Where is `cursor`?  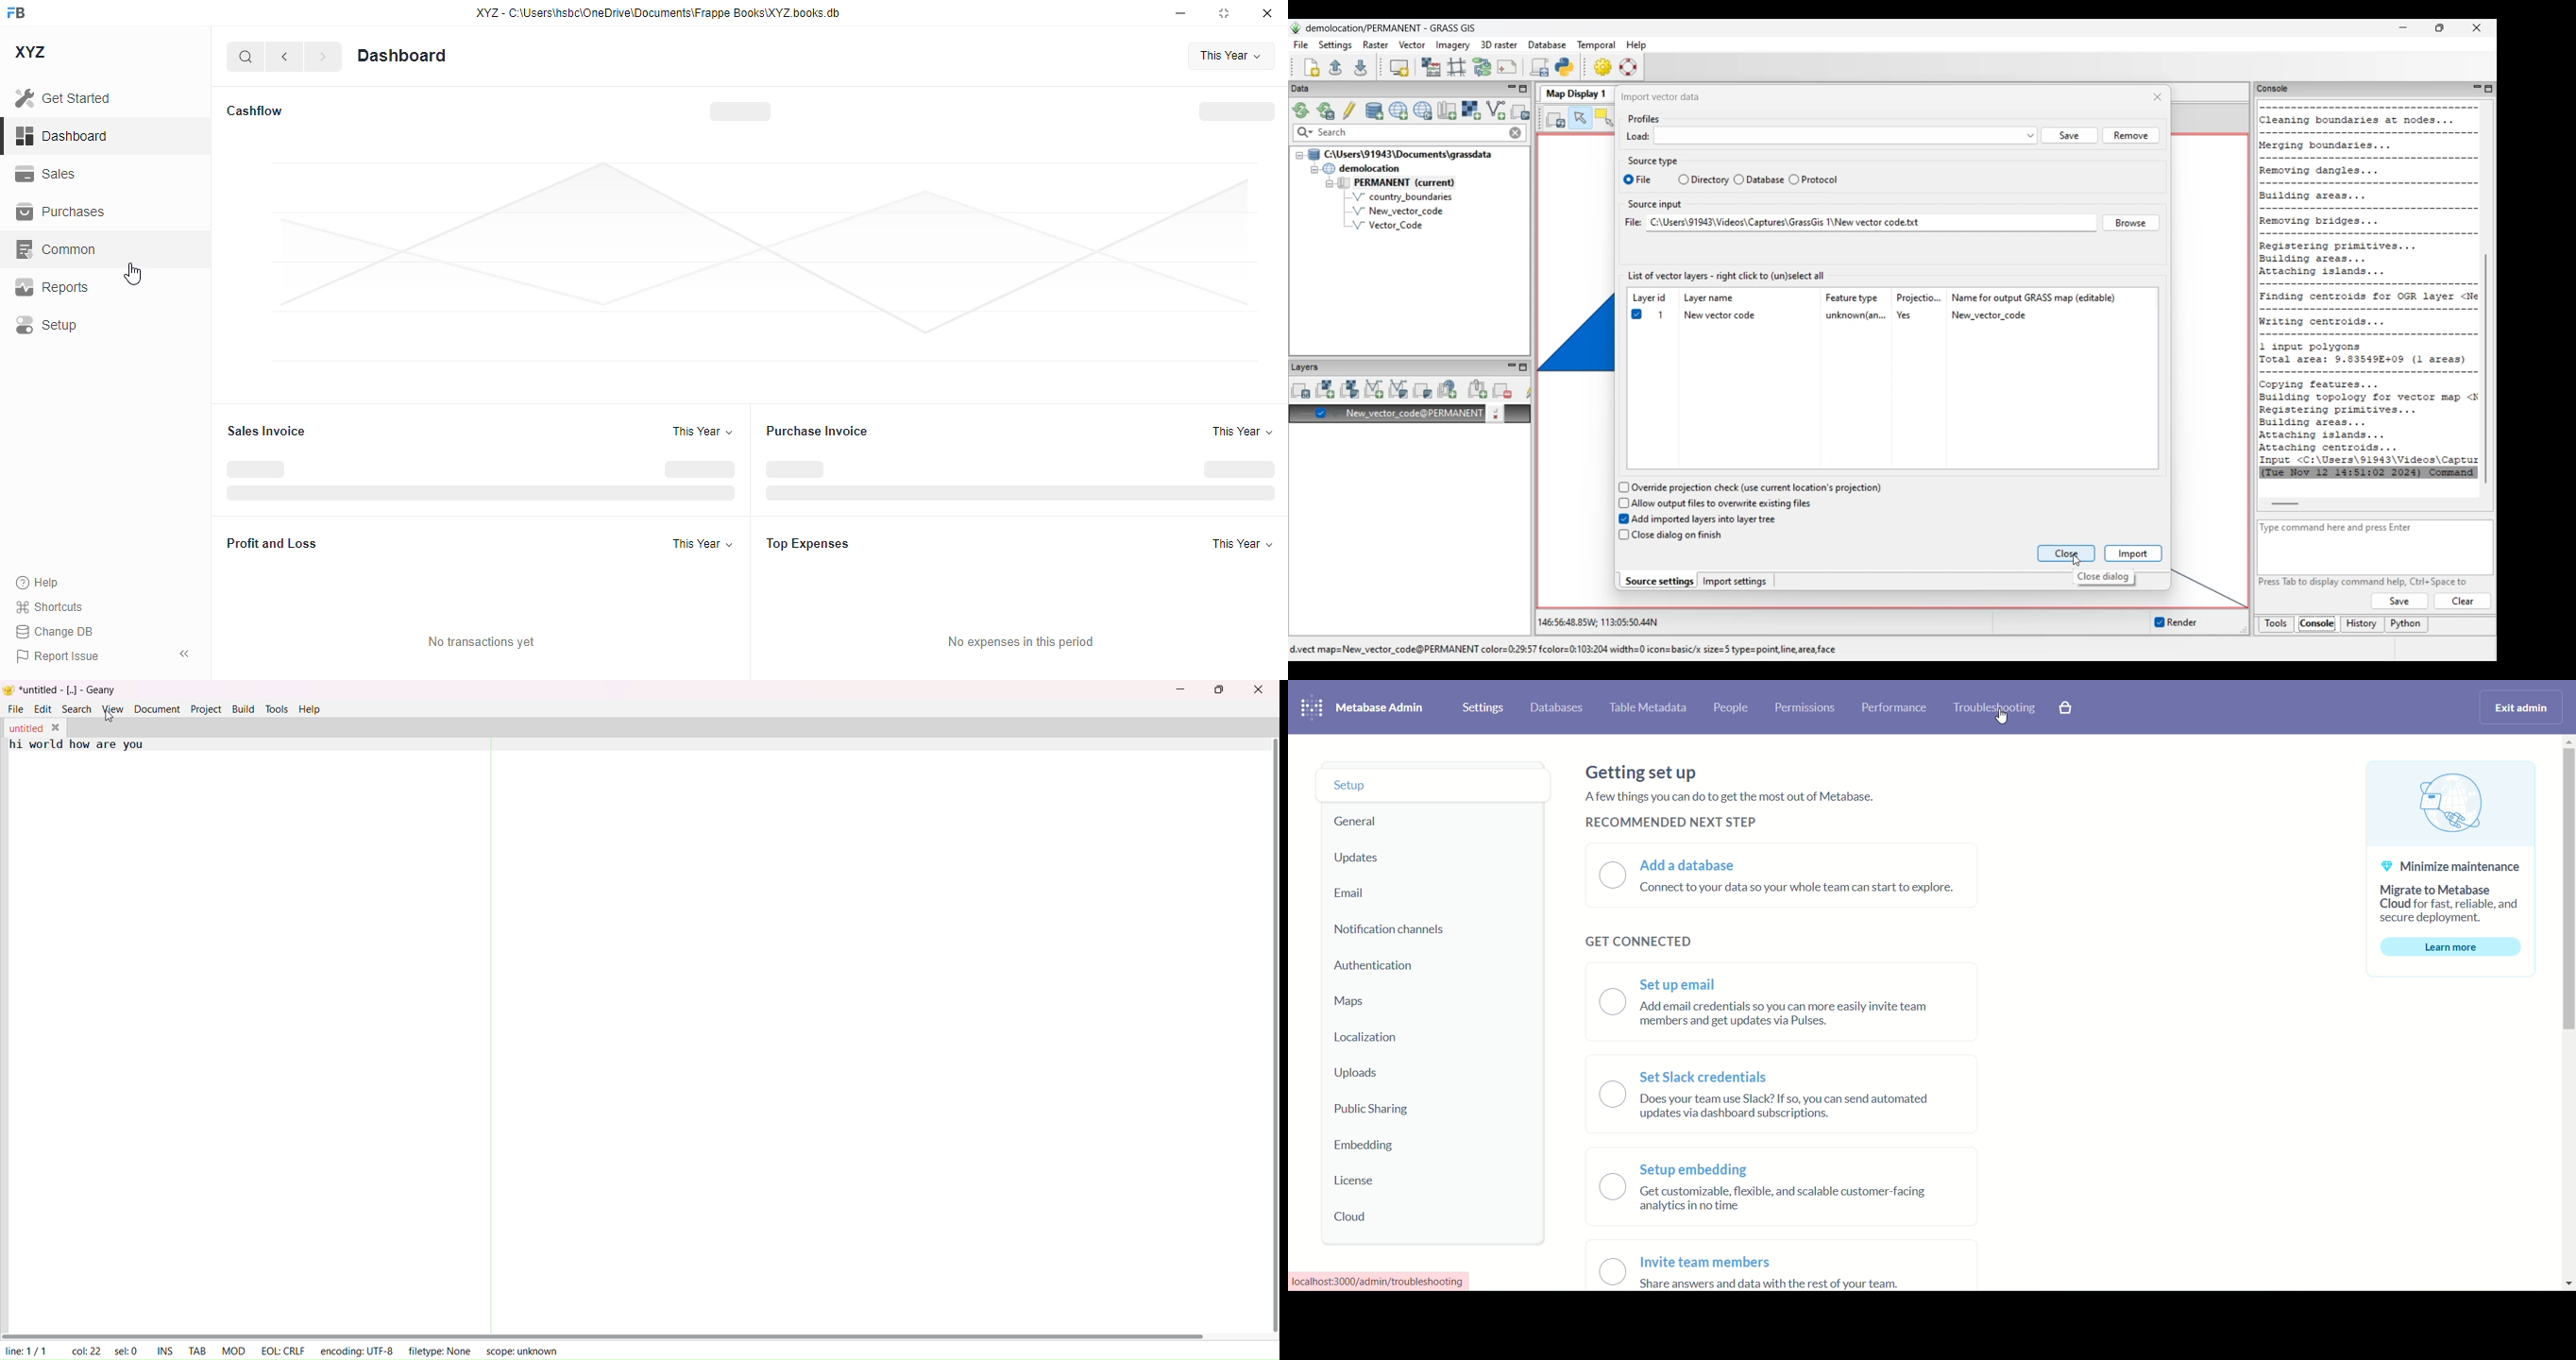 cursor is located at coordinates (112, 717).